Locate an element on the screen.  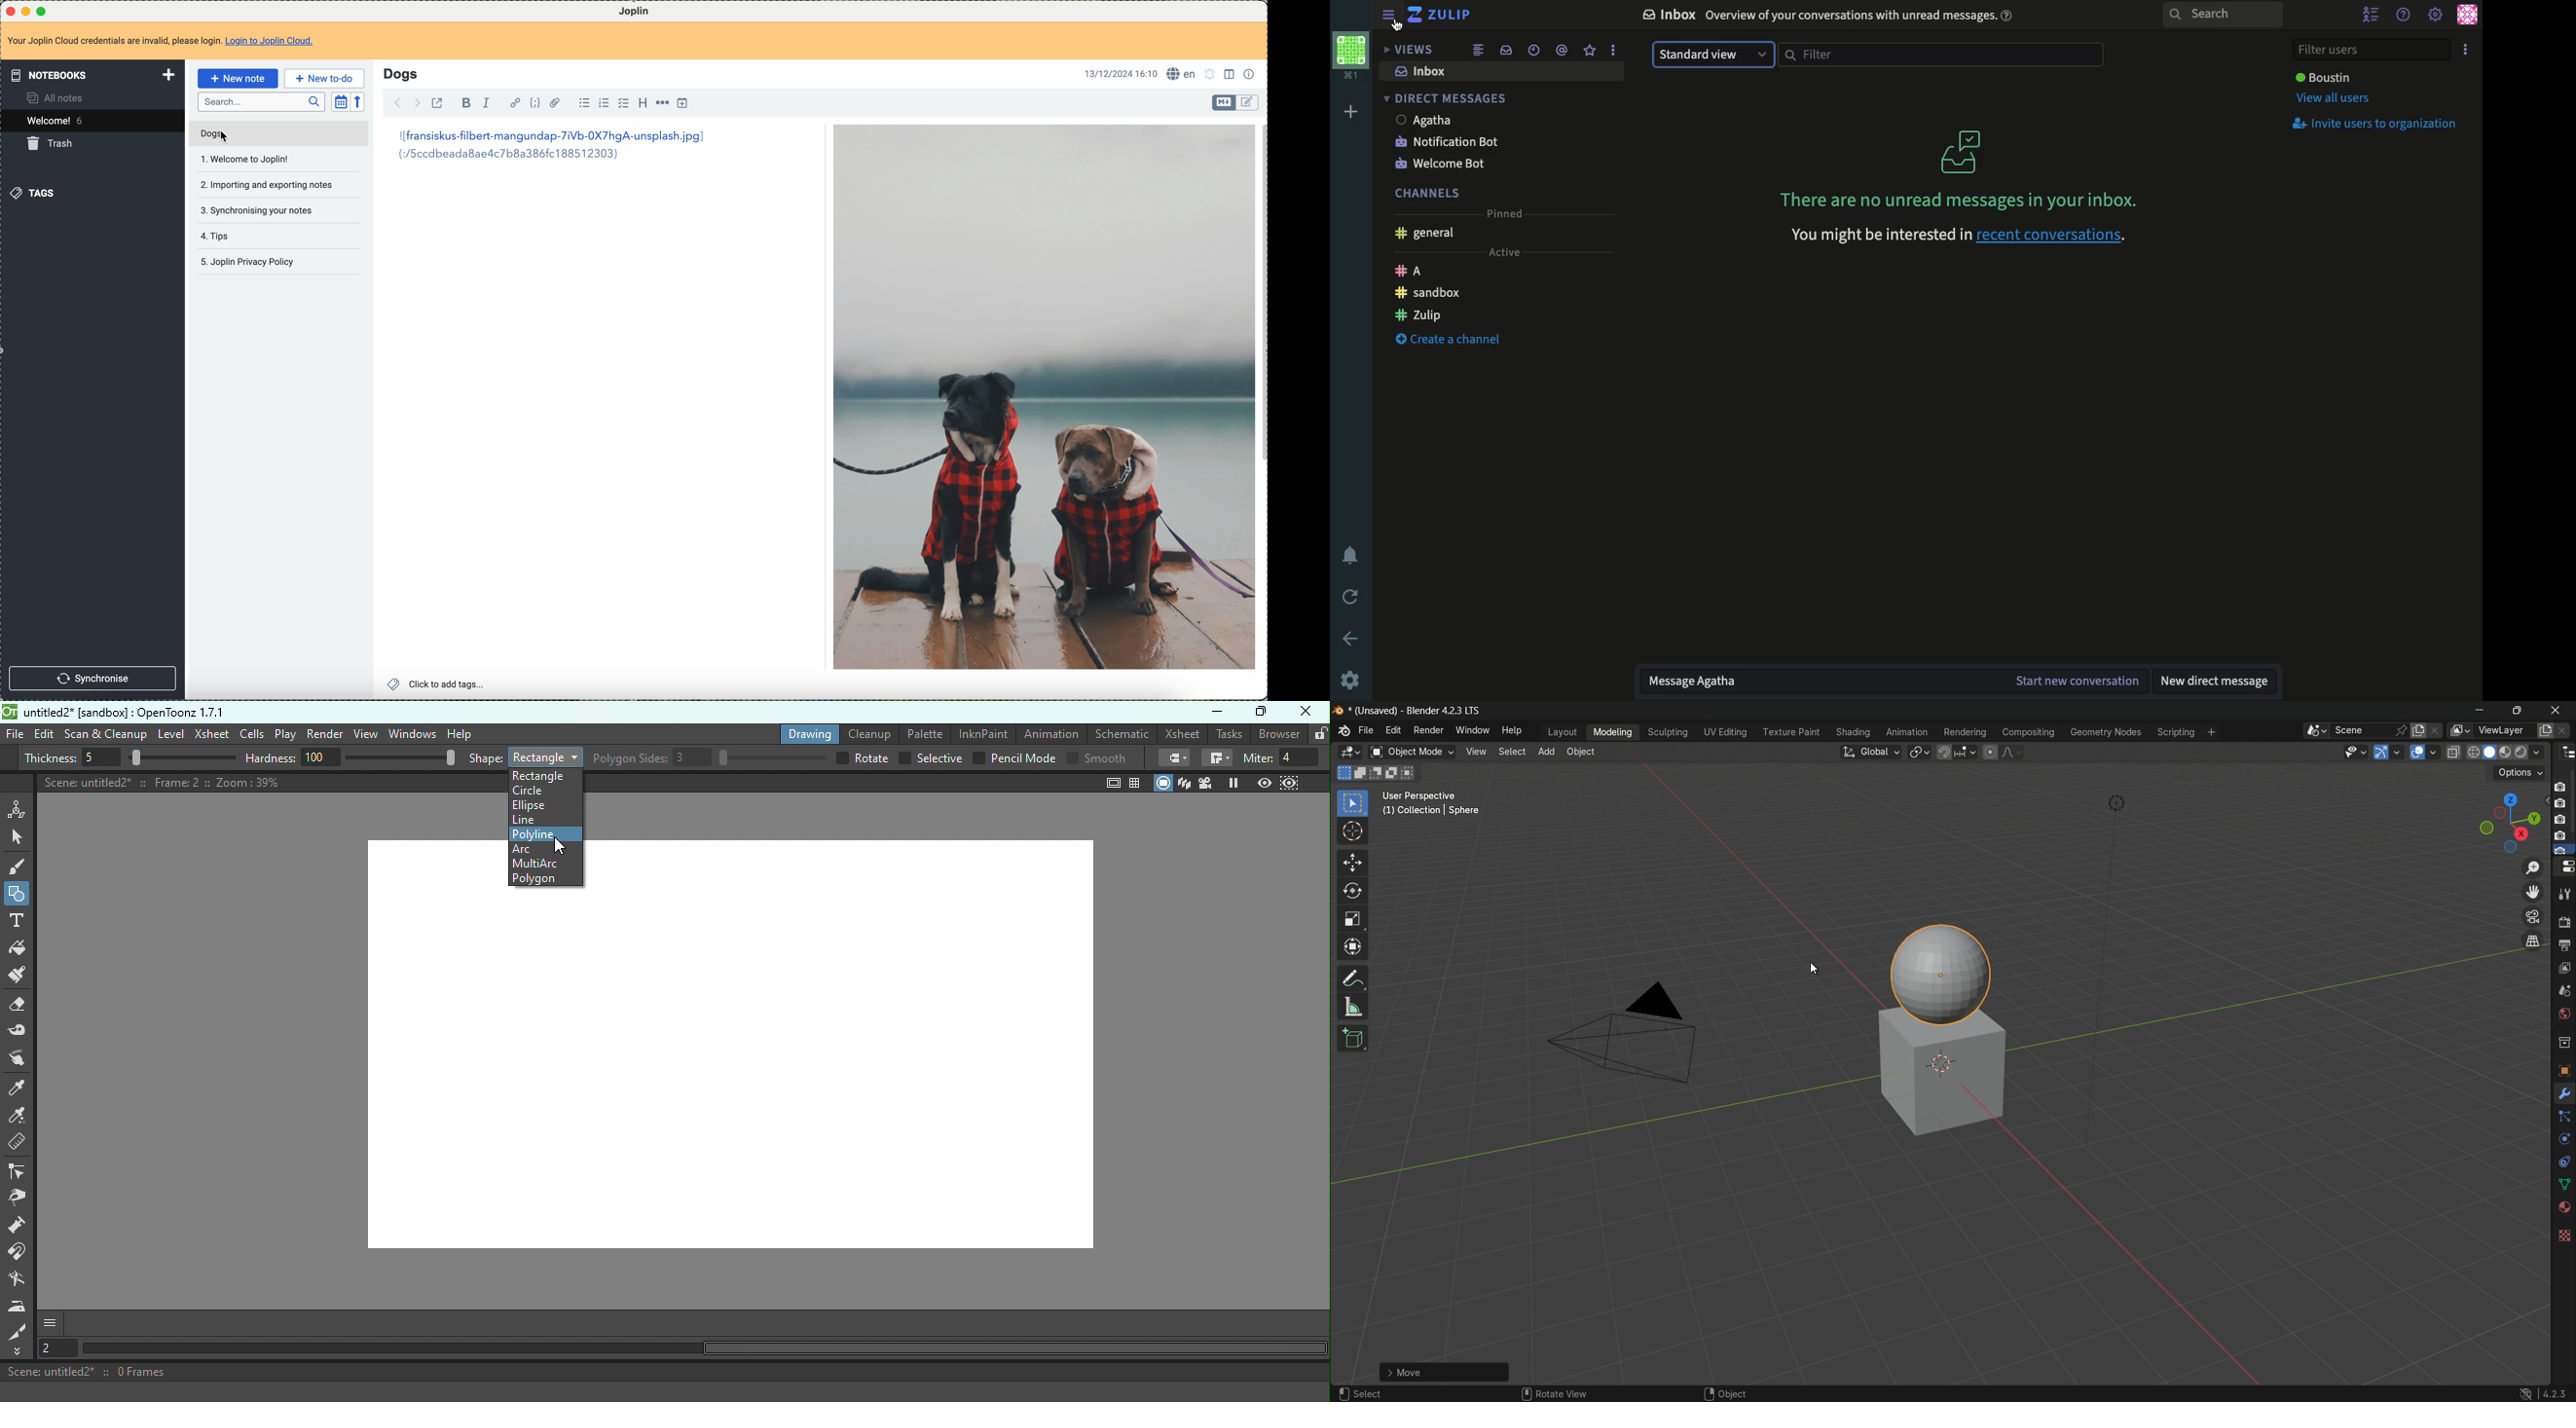
new to-do is located at coordinates (324, 78).